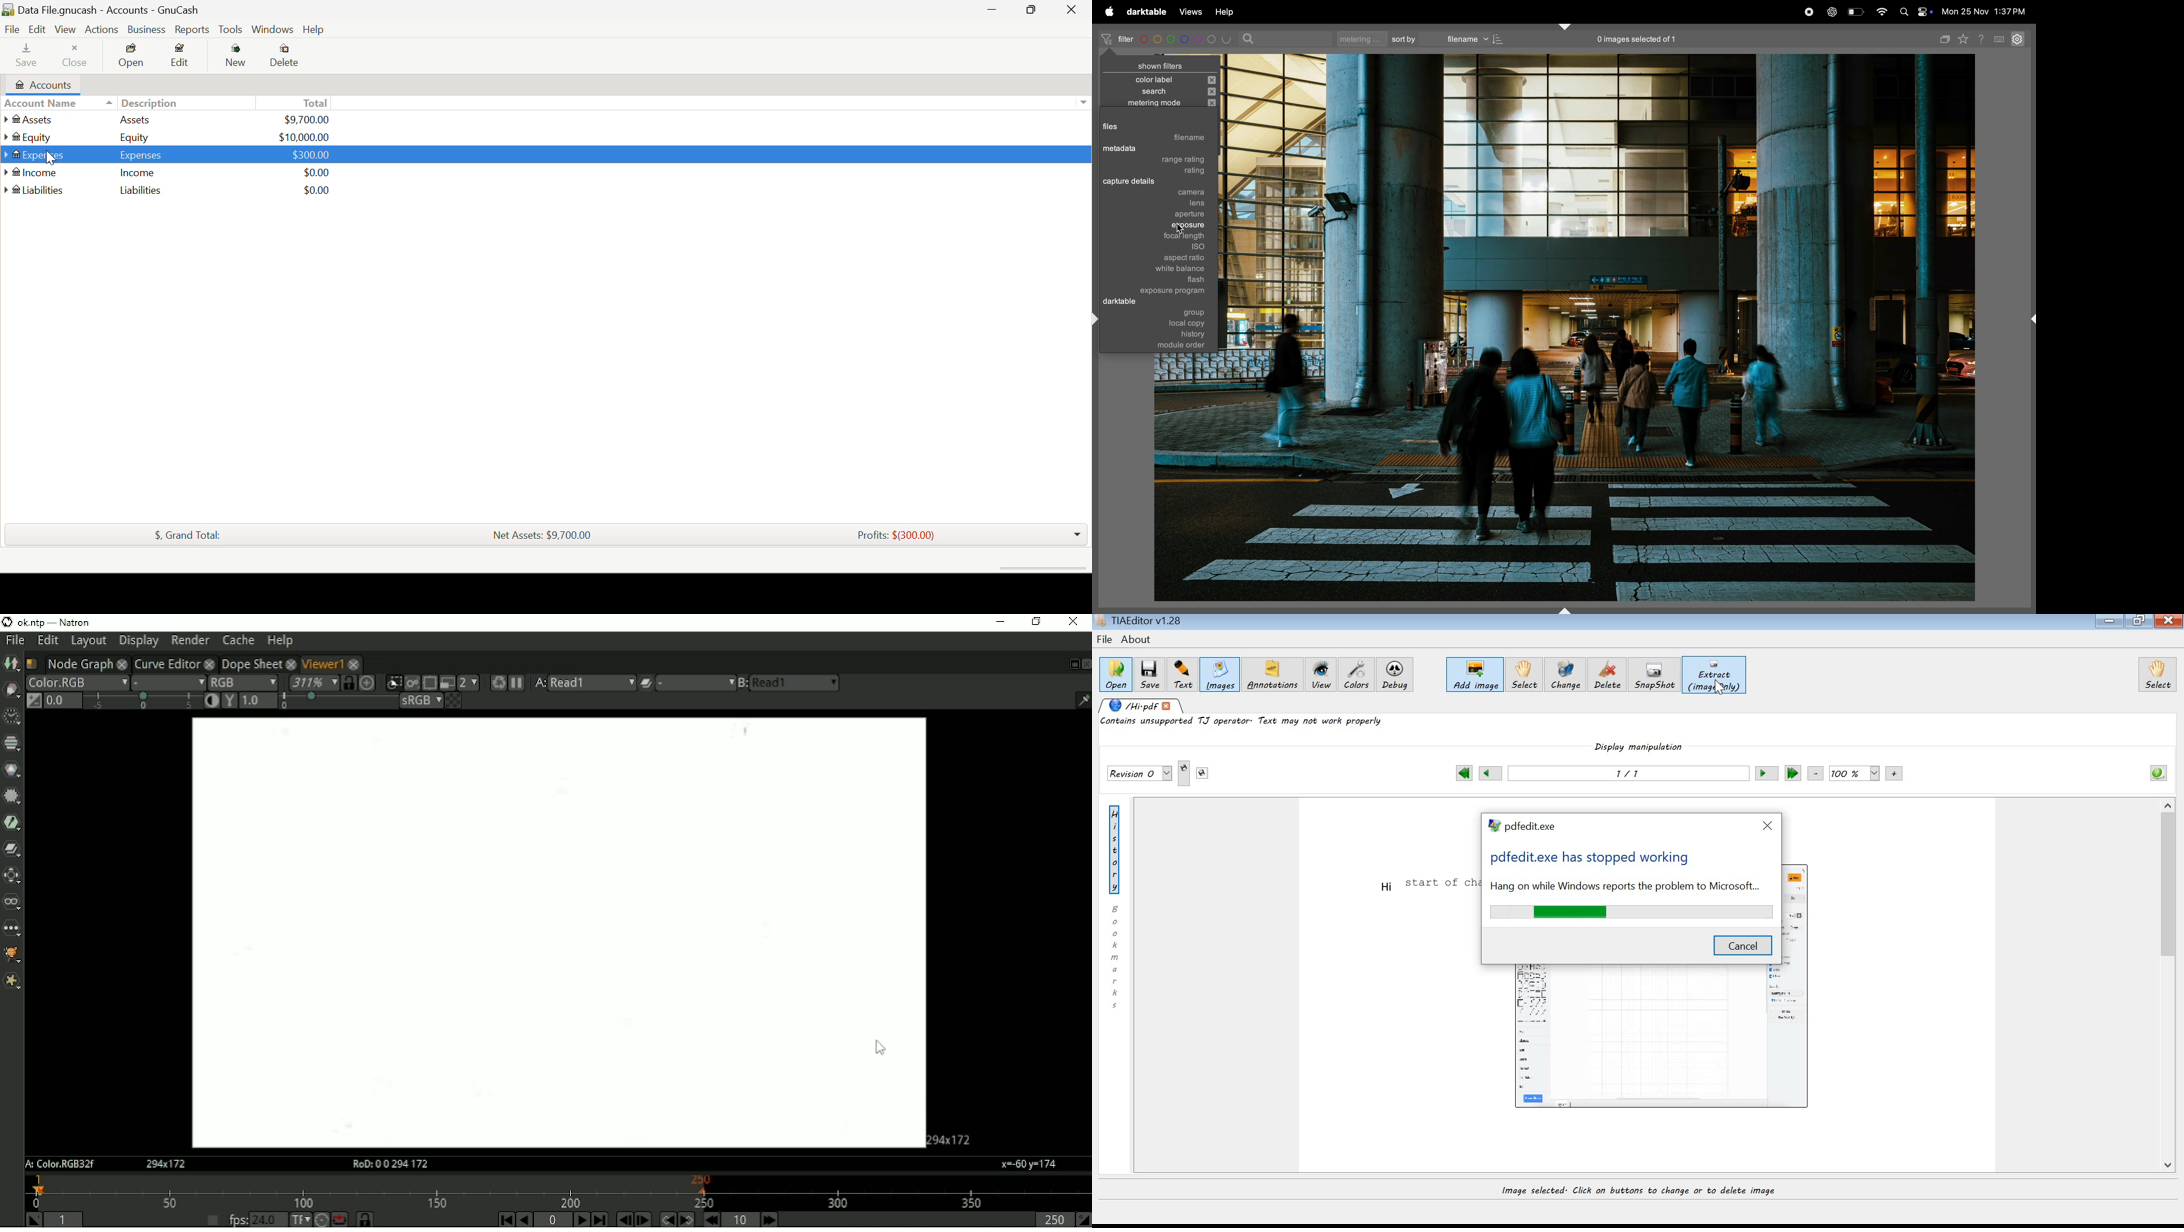 The width and height of the screenshot is (2184, 1232). What do you see at coordinates (1173, 160) in the screenshot?
I see `range rating` at bounding box center [1173, 160].